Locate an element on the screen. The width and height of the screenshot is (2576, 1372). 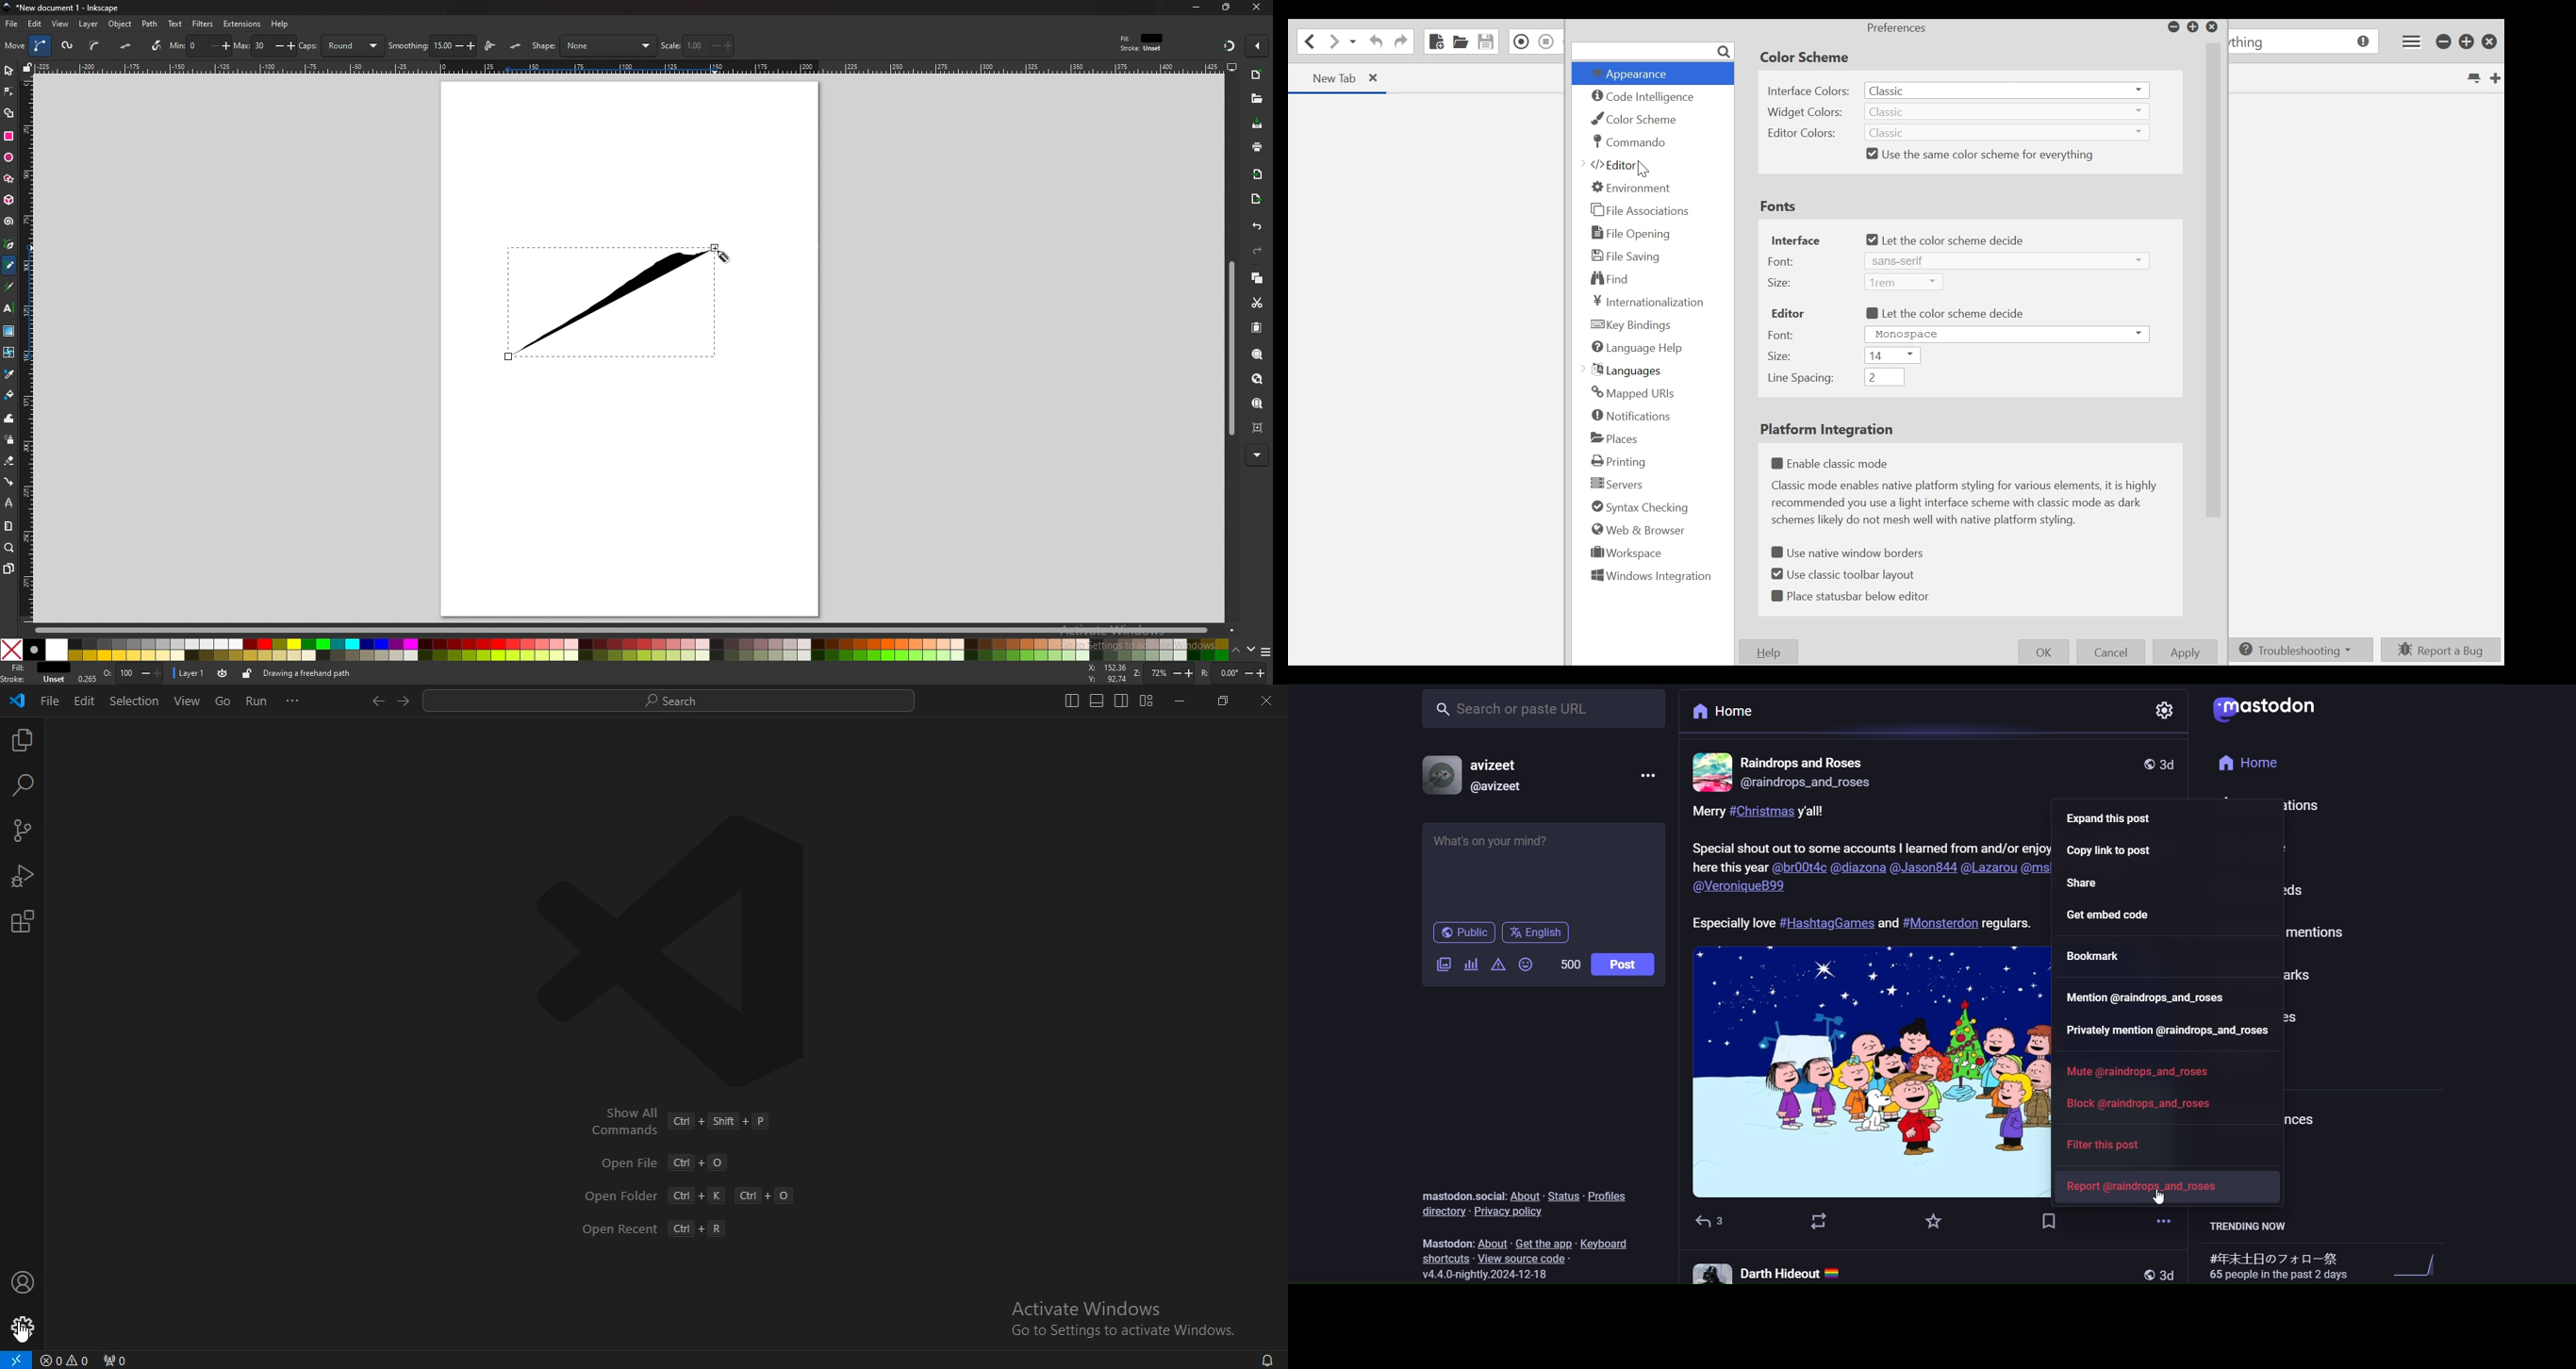
edit is located at coordinates (36, 24).